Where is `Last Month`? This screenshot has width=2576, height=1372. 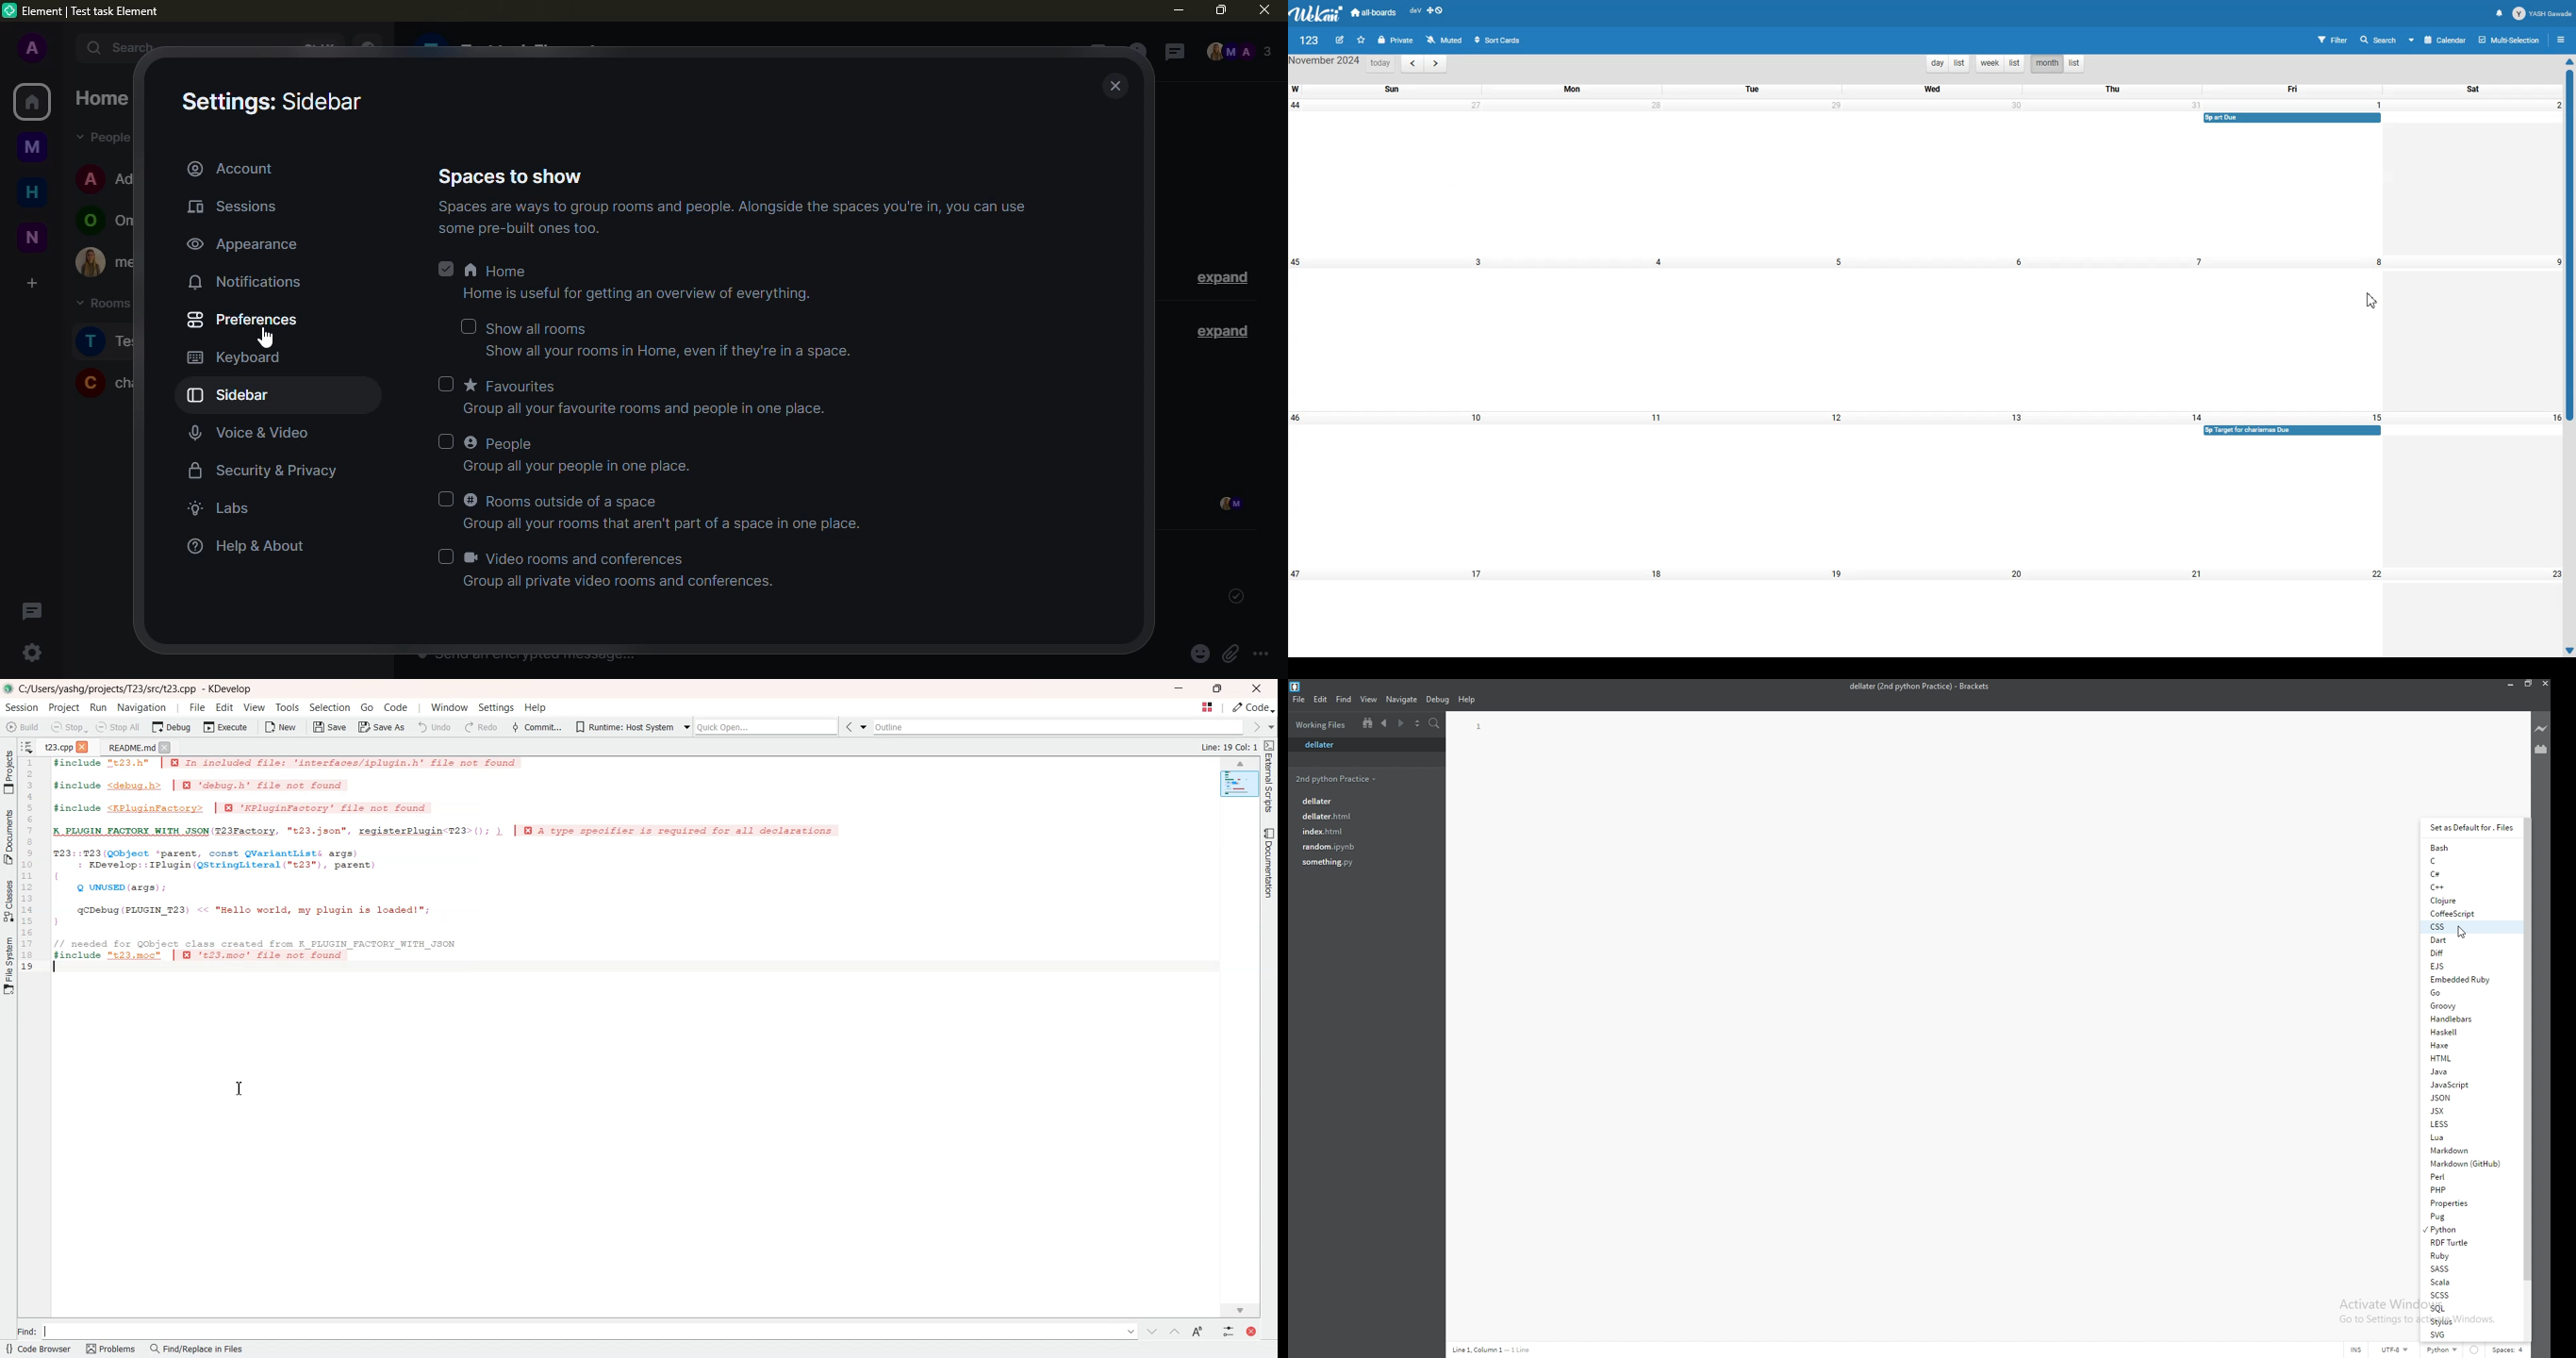 Last Month is located at coordinates (1411, 64).